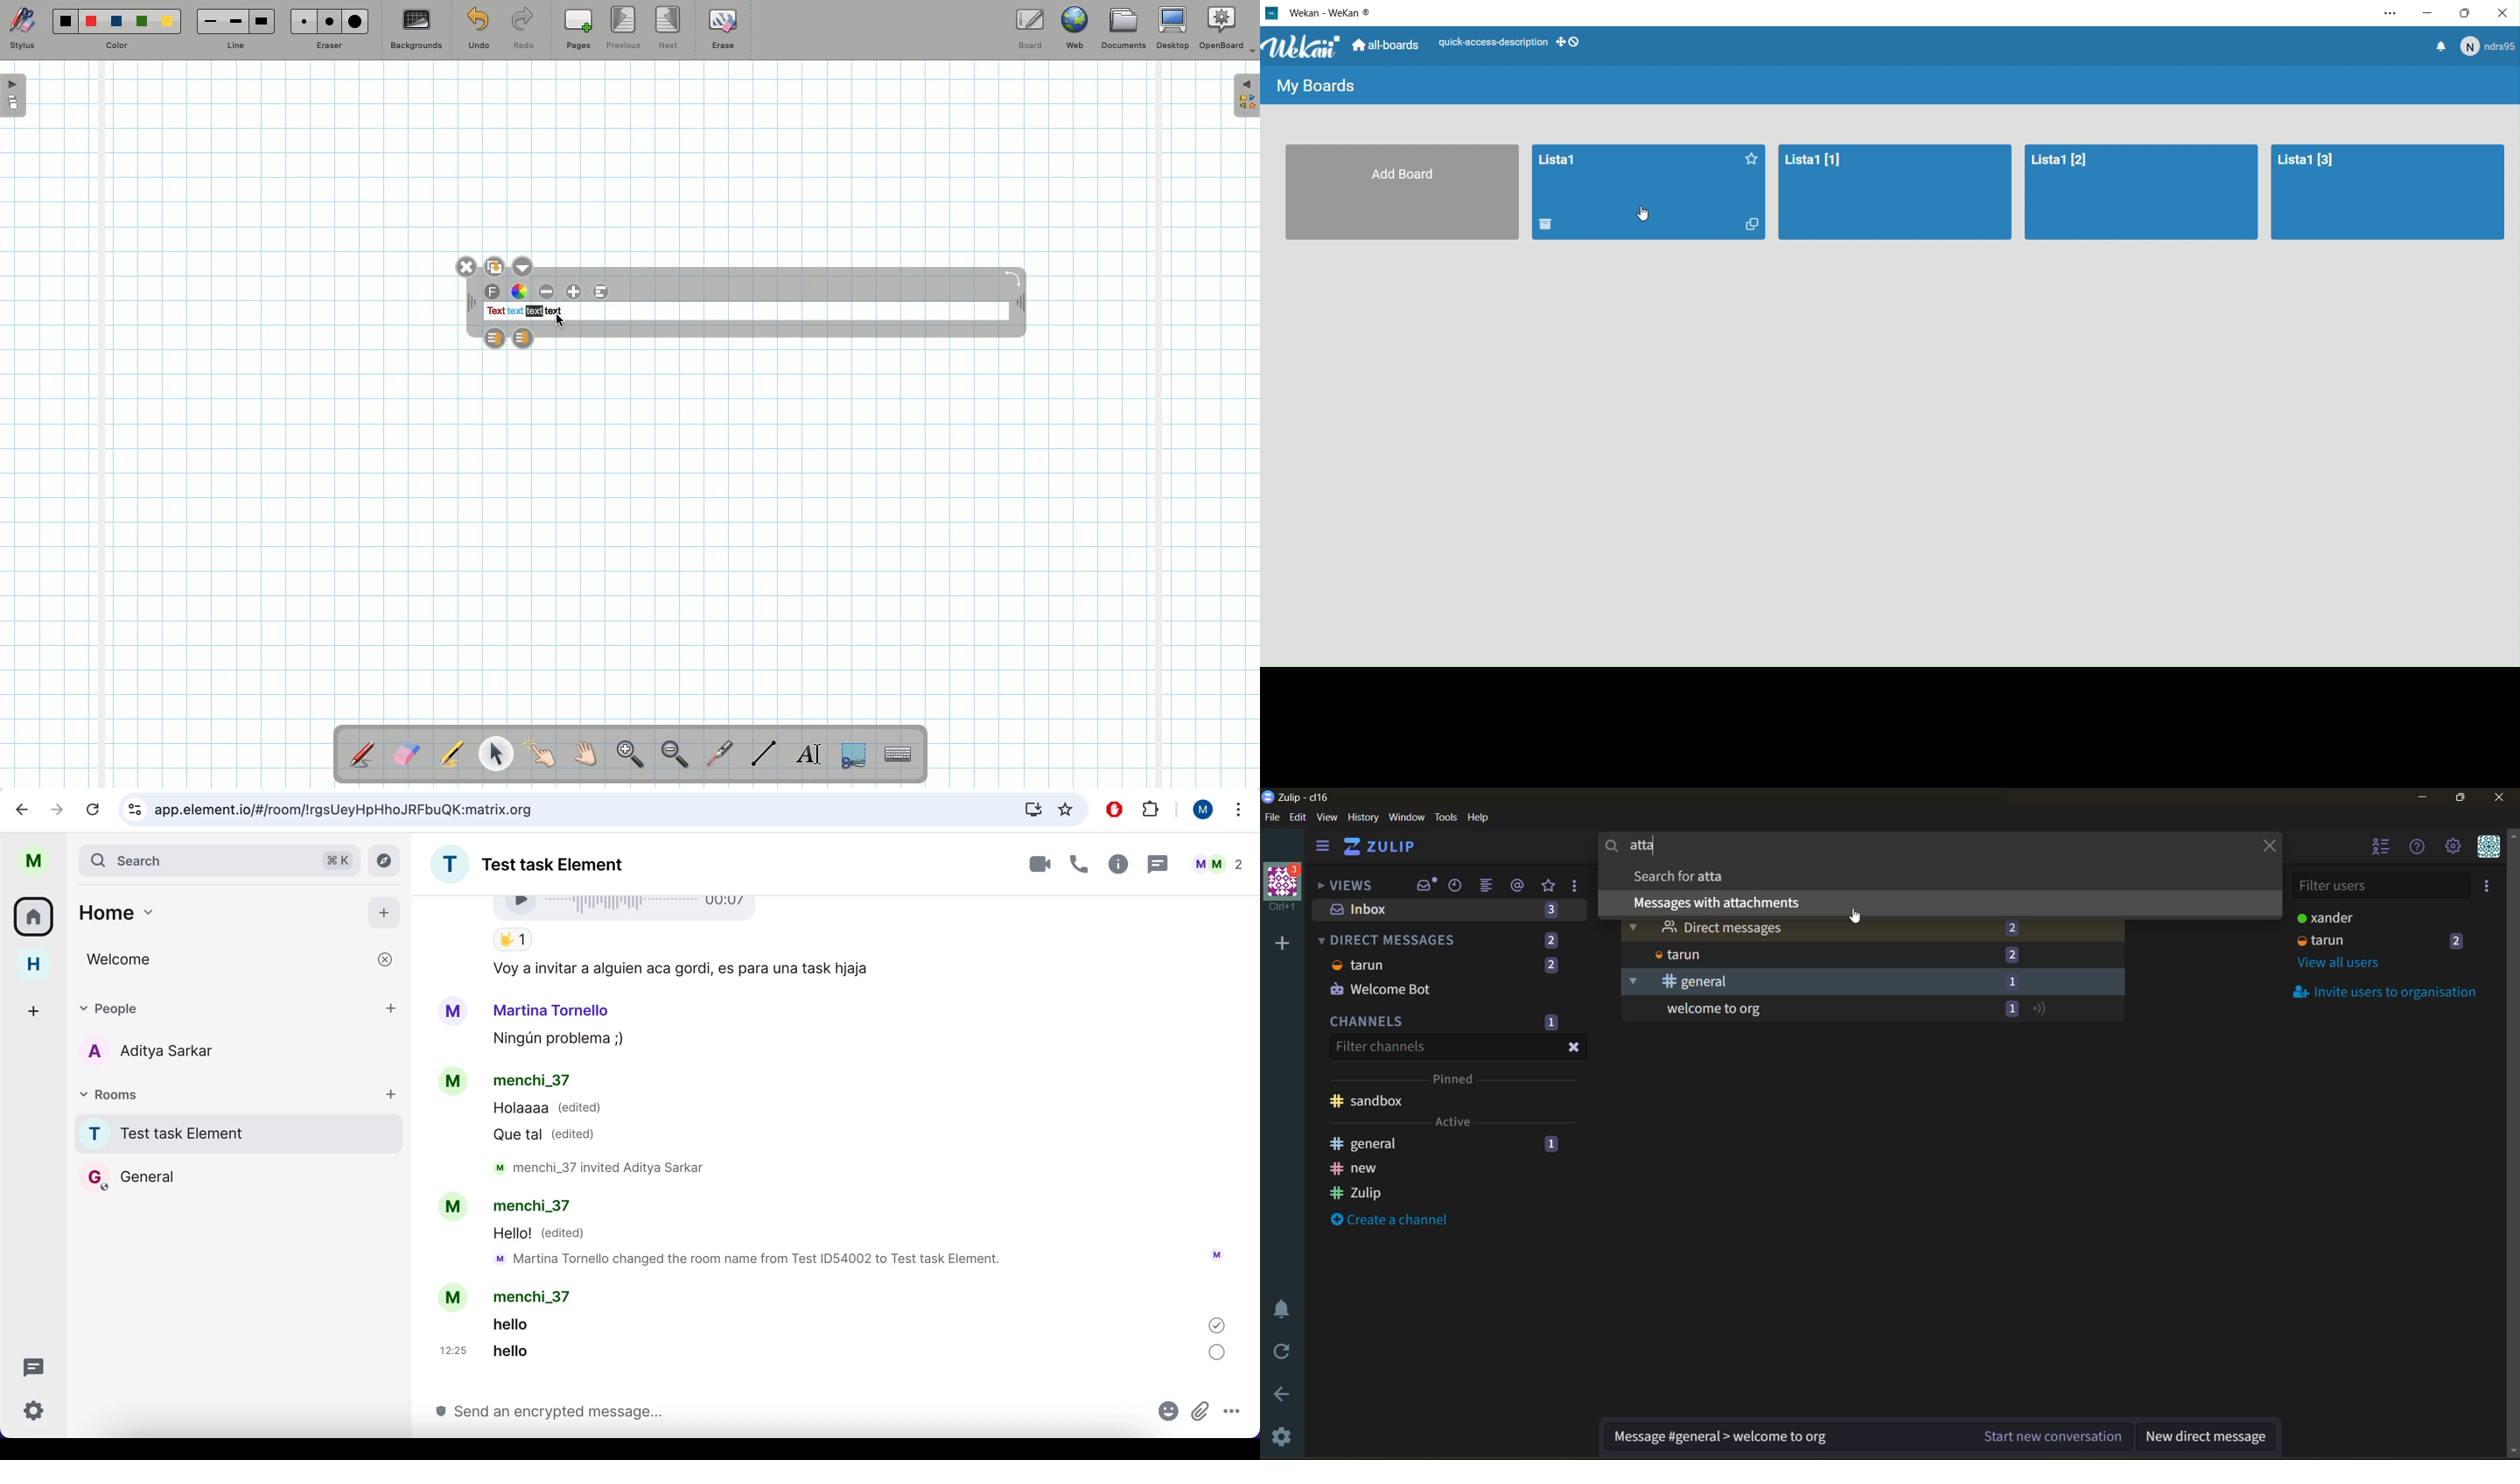  I want to click on history, so click(1363, 817).